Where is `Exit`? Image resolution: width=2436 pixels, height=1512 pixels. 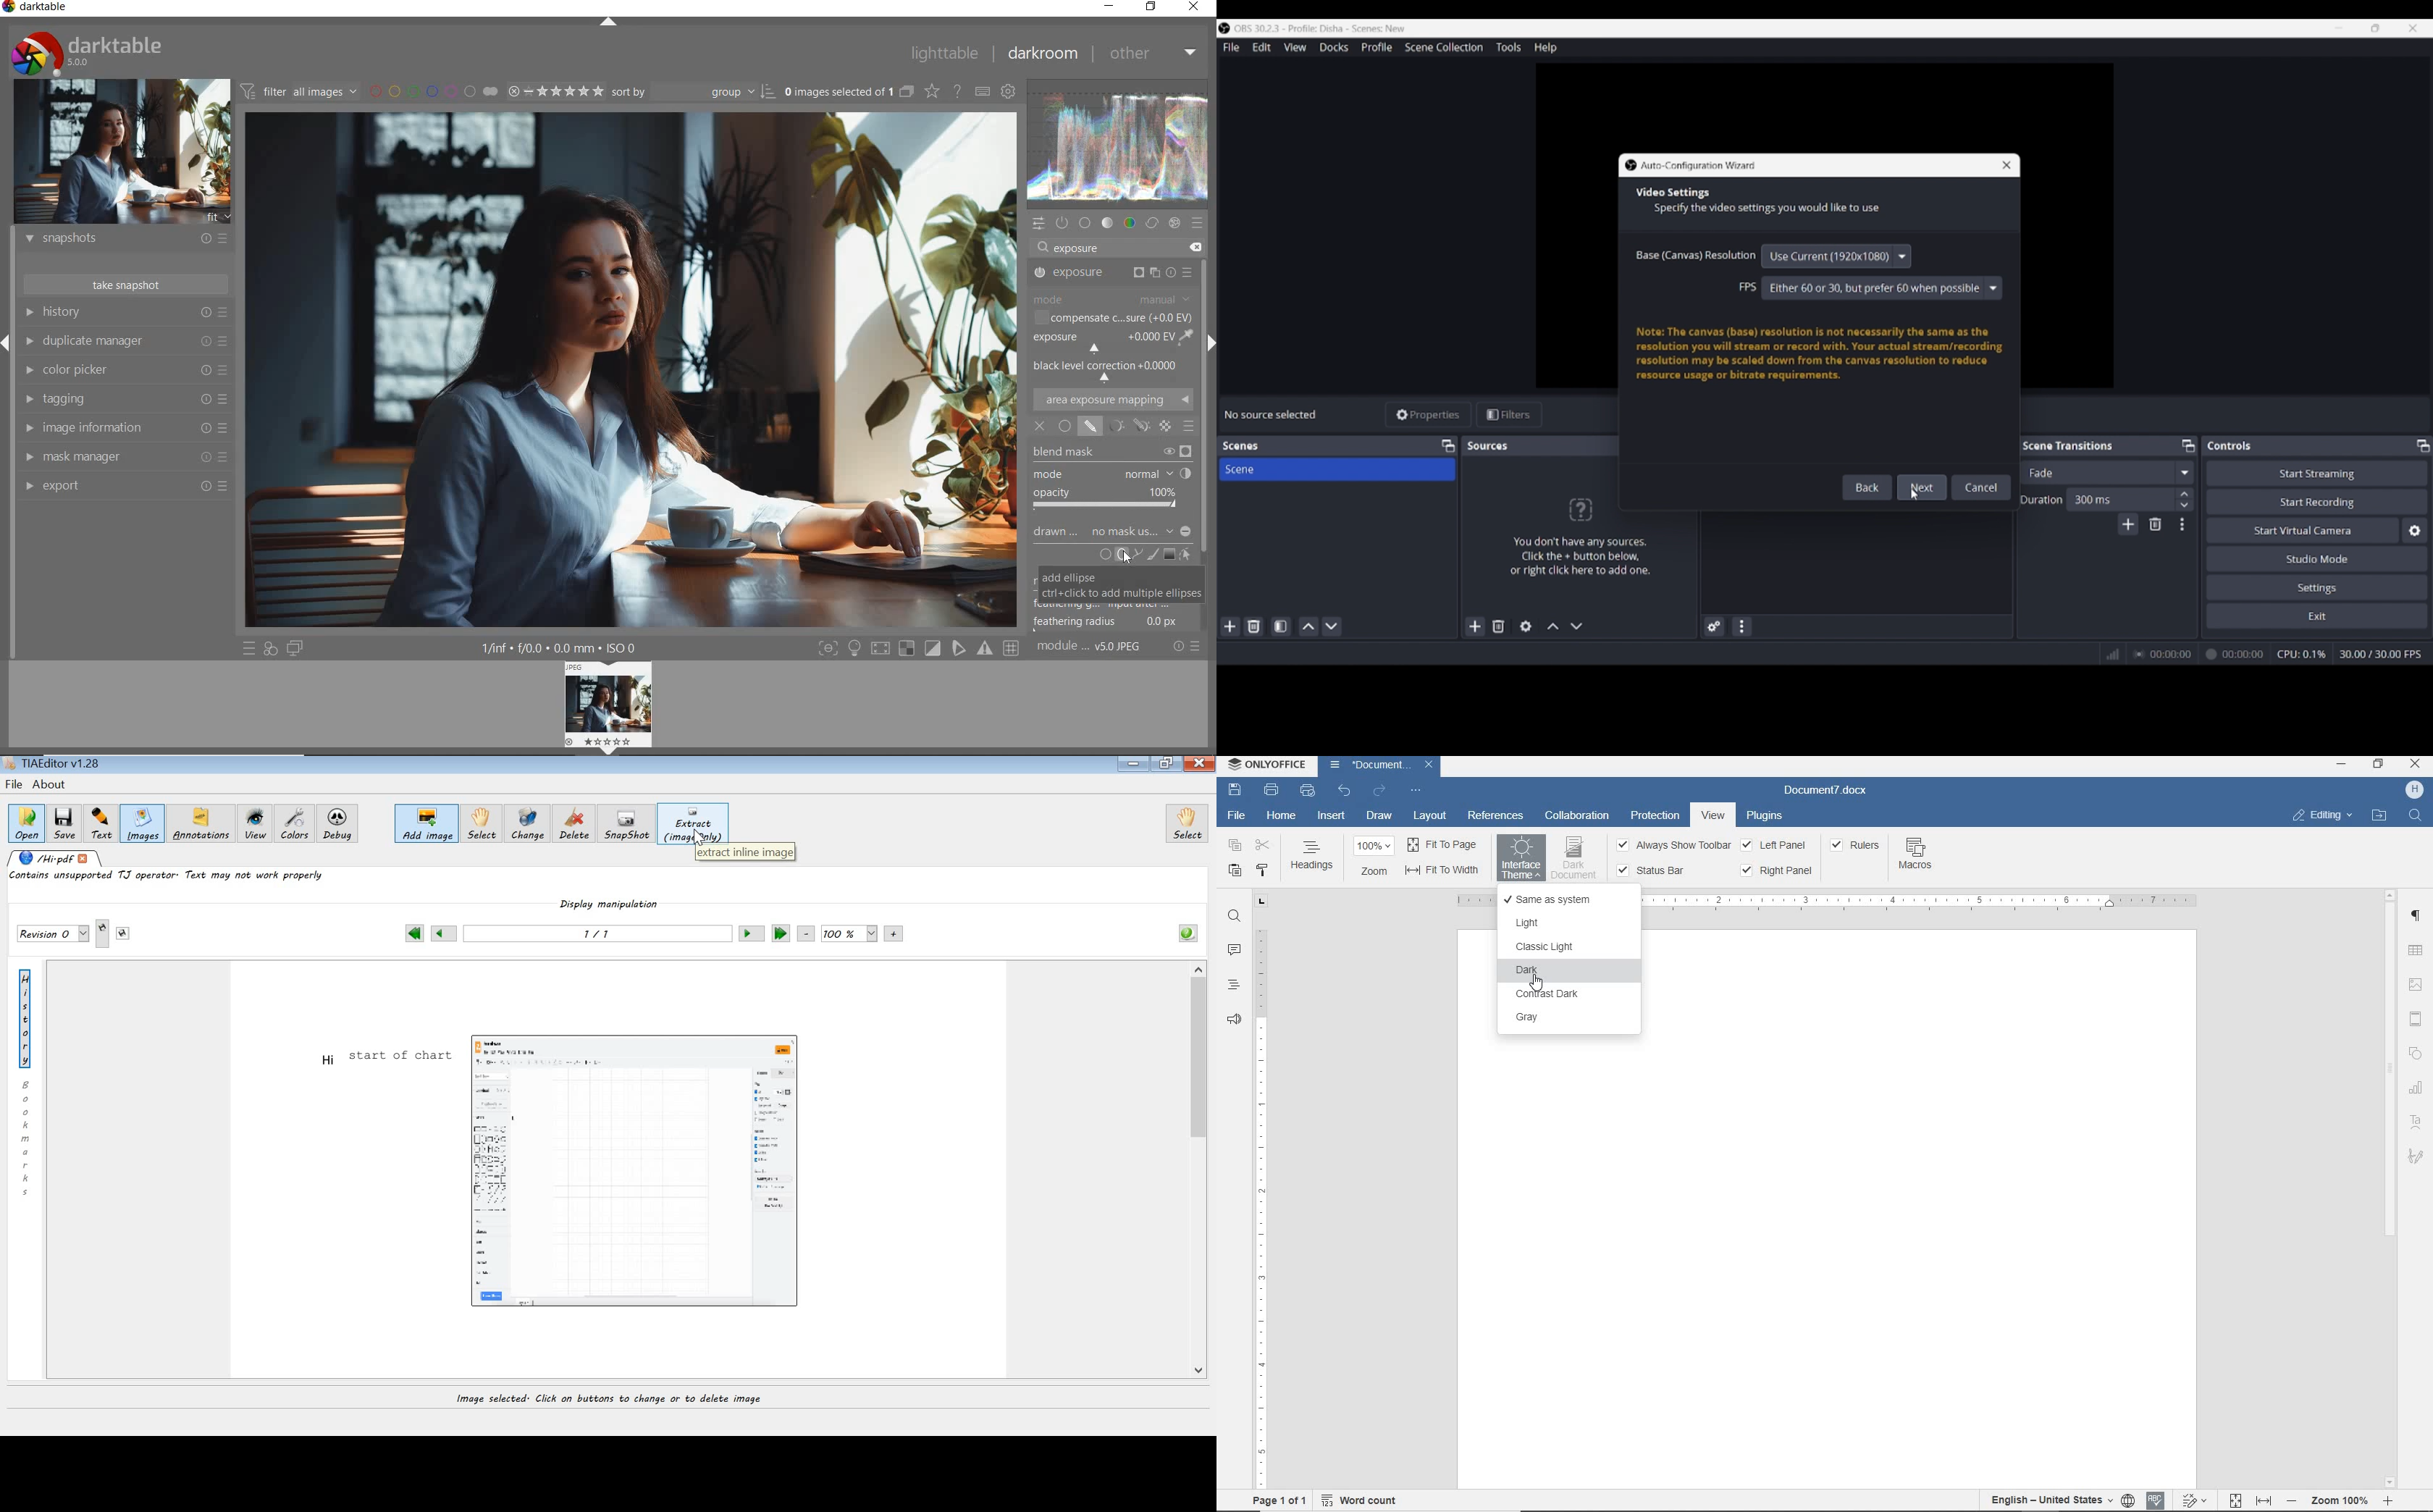 Exit is located at coordinates (2317, 615).